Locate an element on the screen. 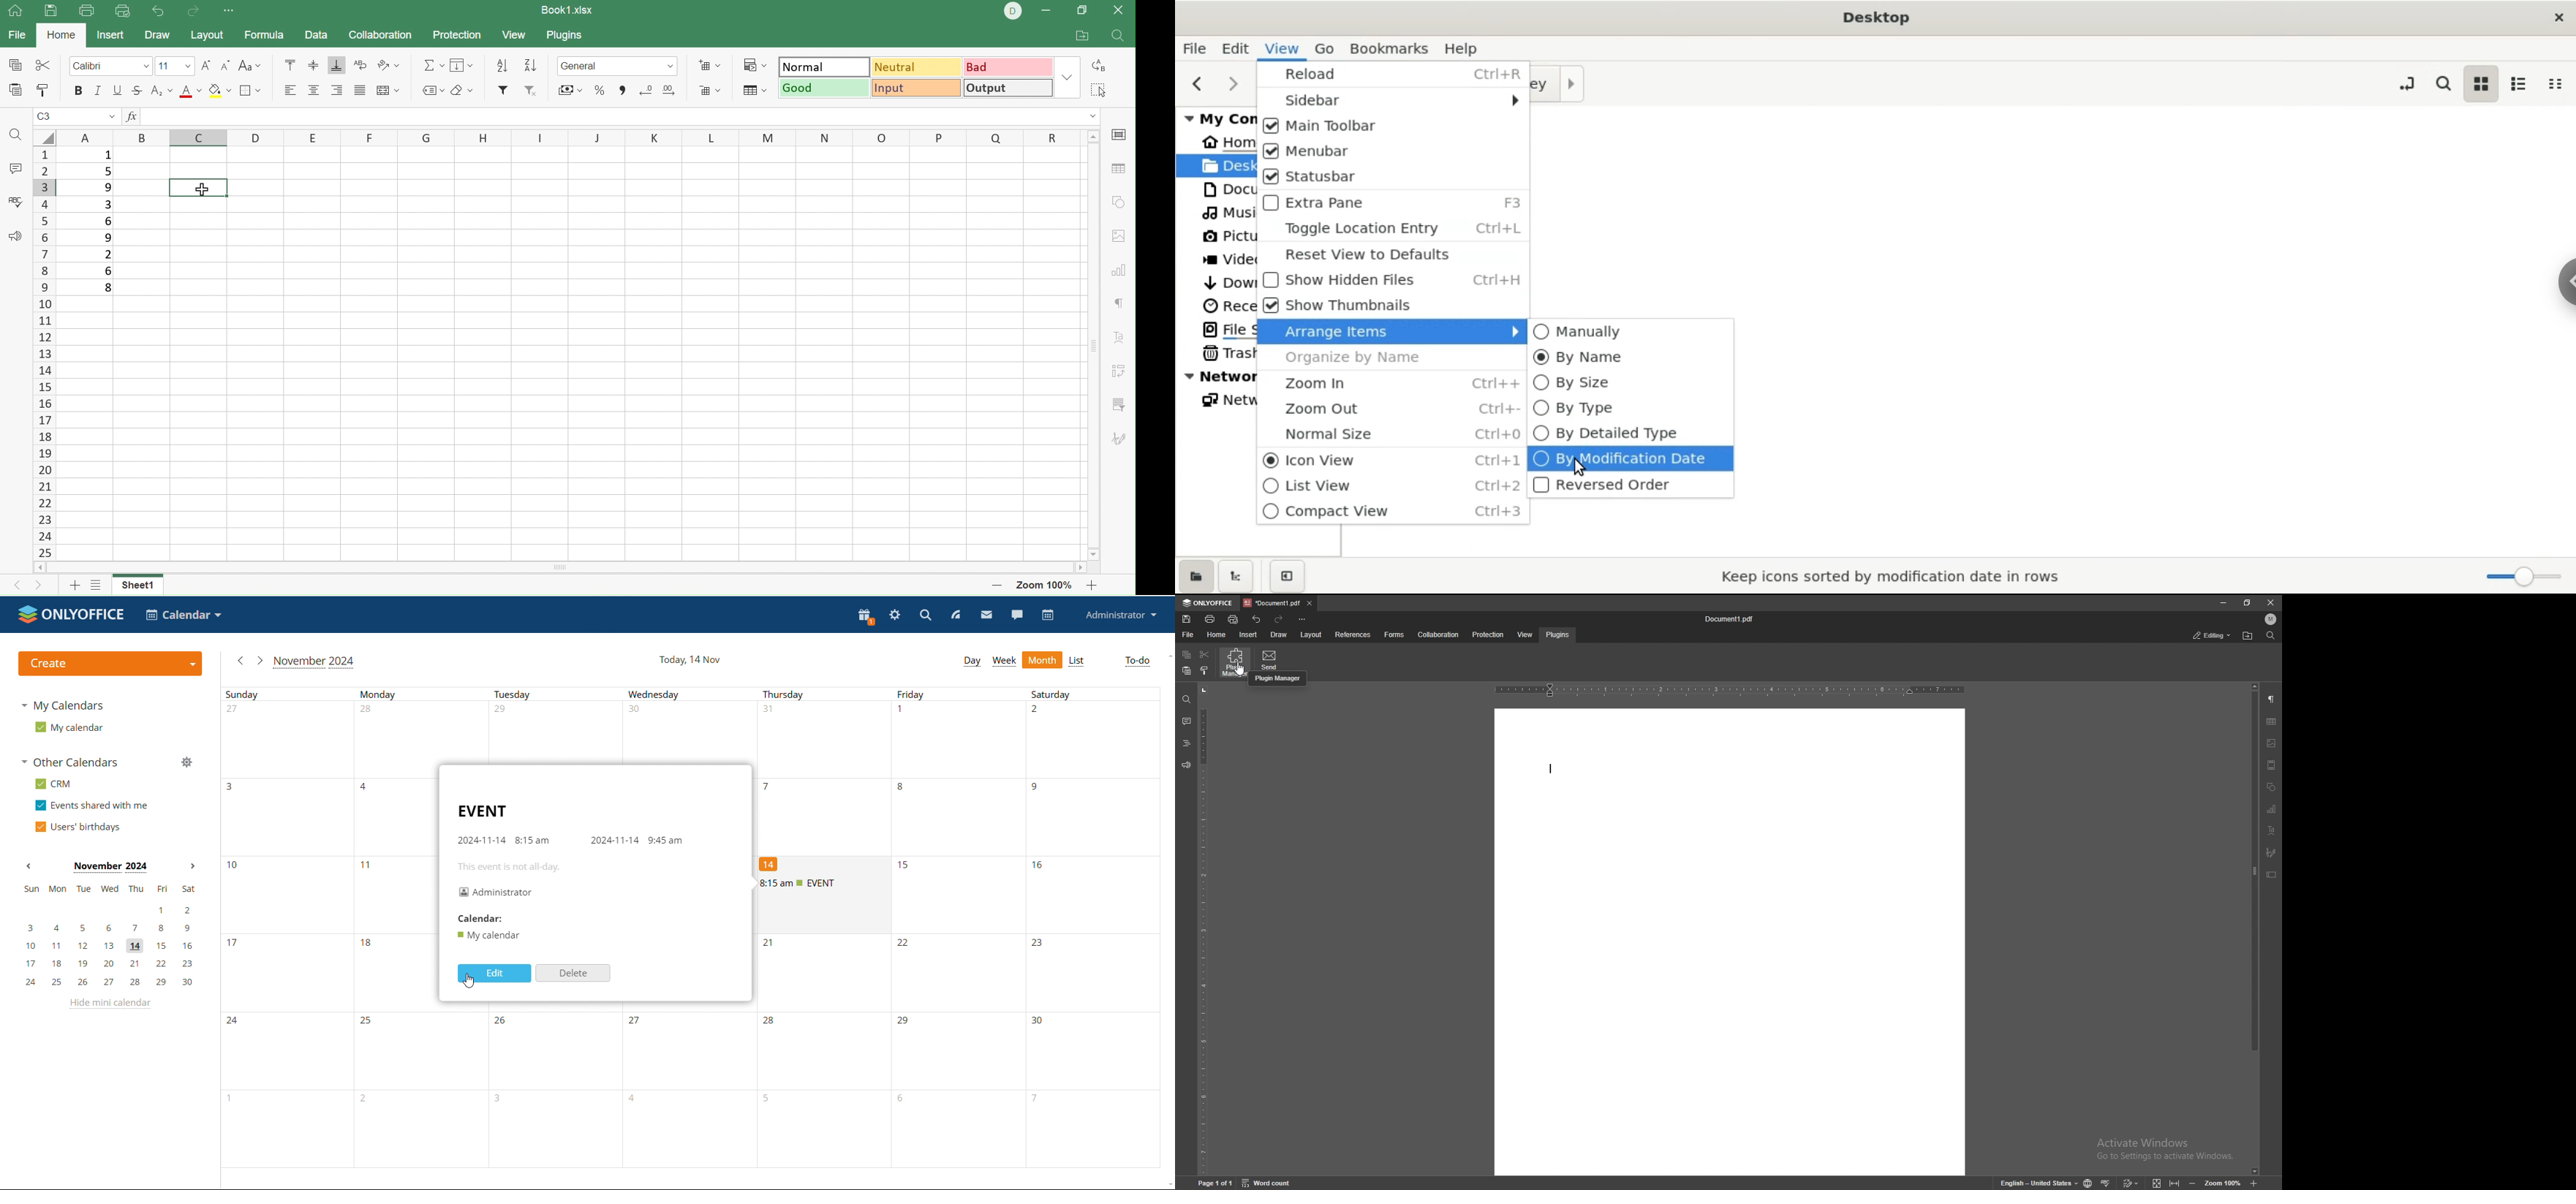 This screenshot has width=2576, height=1204. Remove is located at coordinates (531, 91).